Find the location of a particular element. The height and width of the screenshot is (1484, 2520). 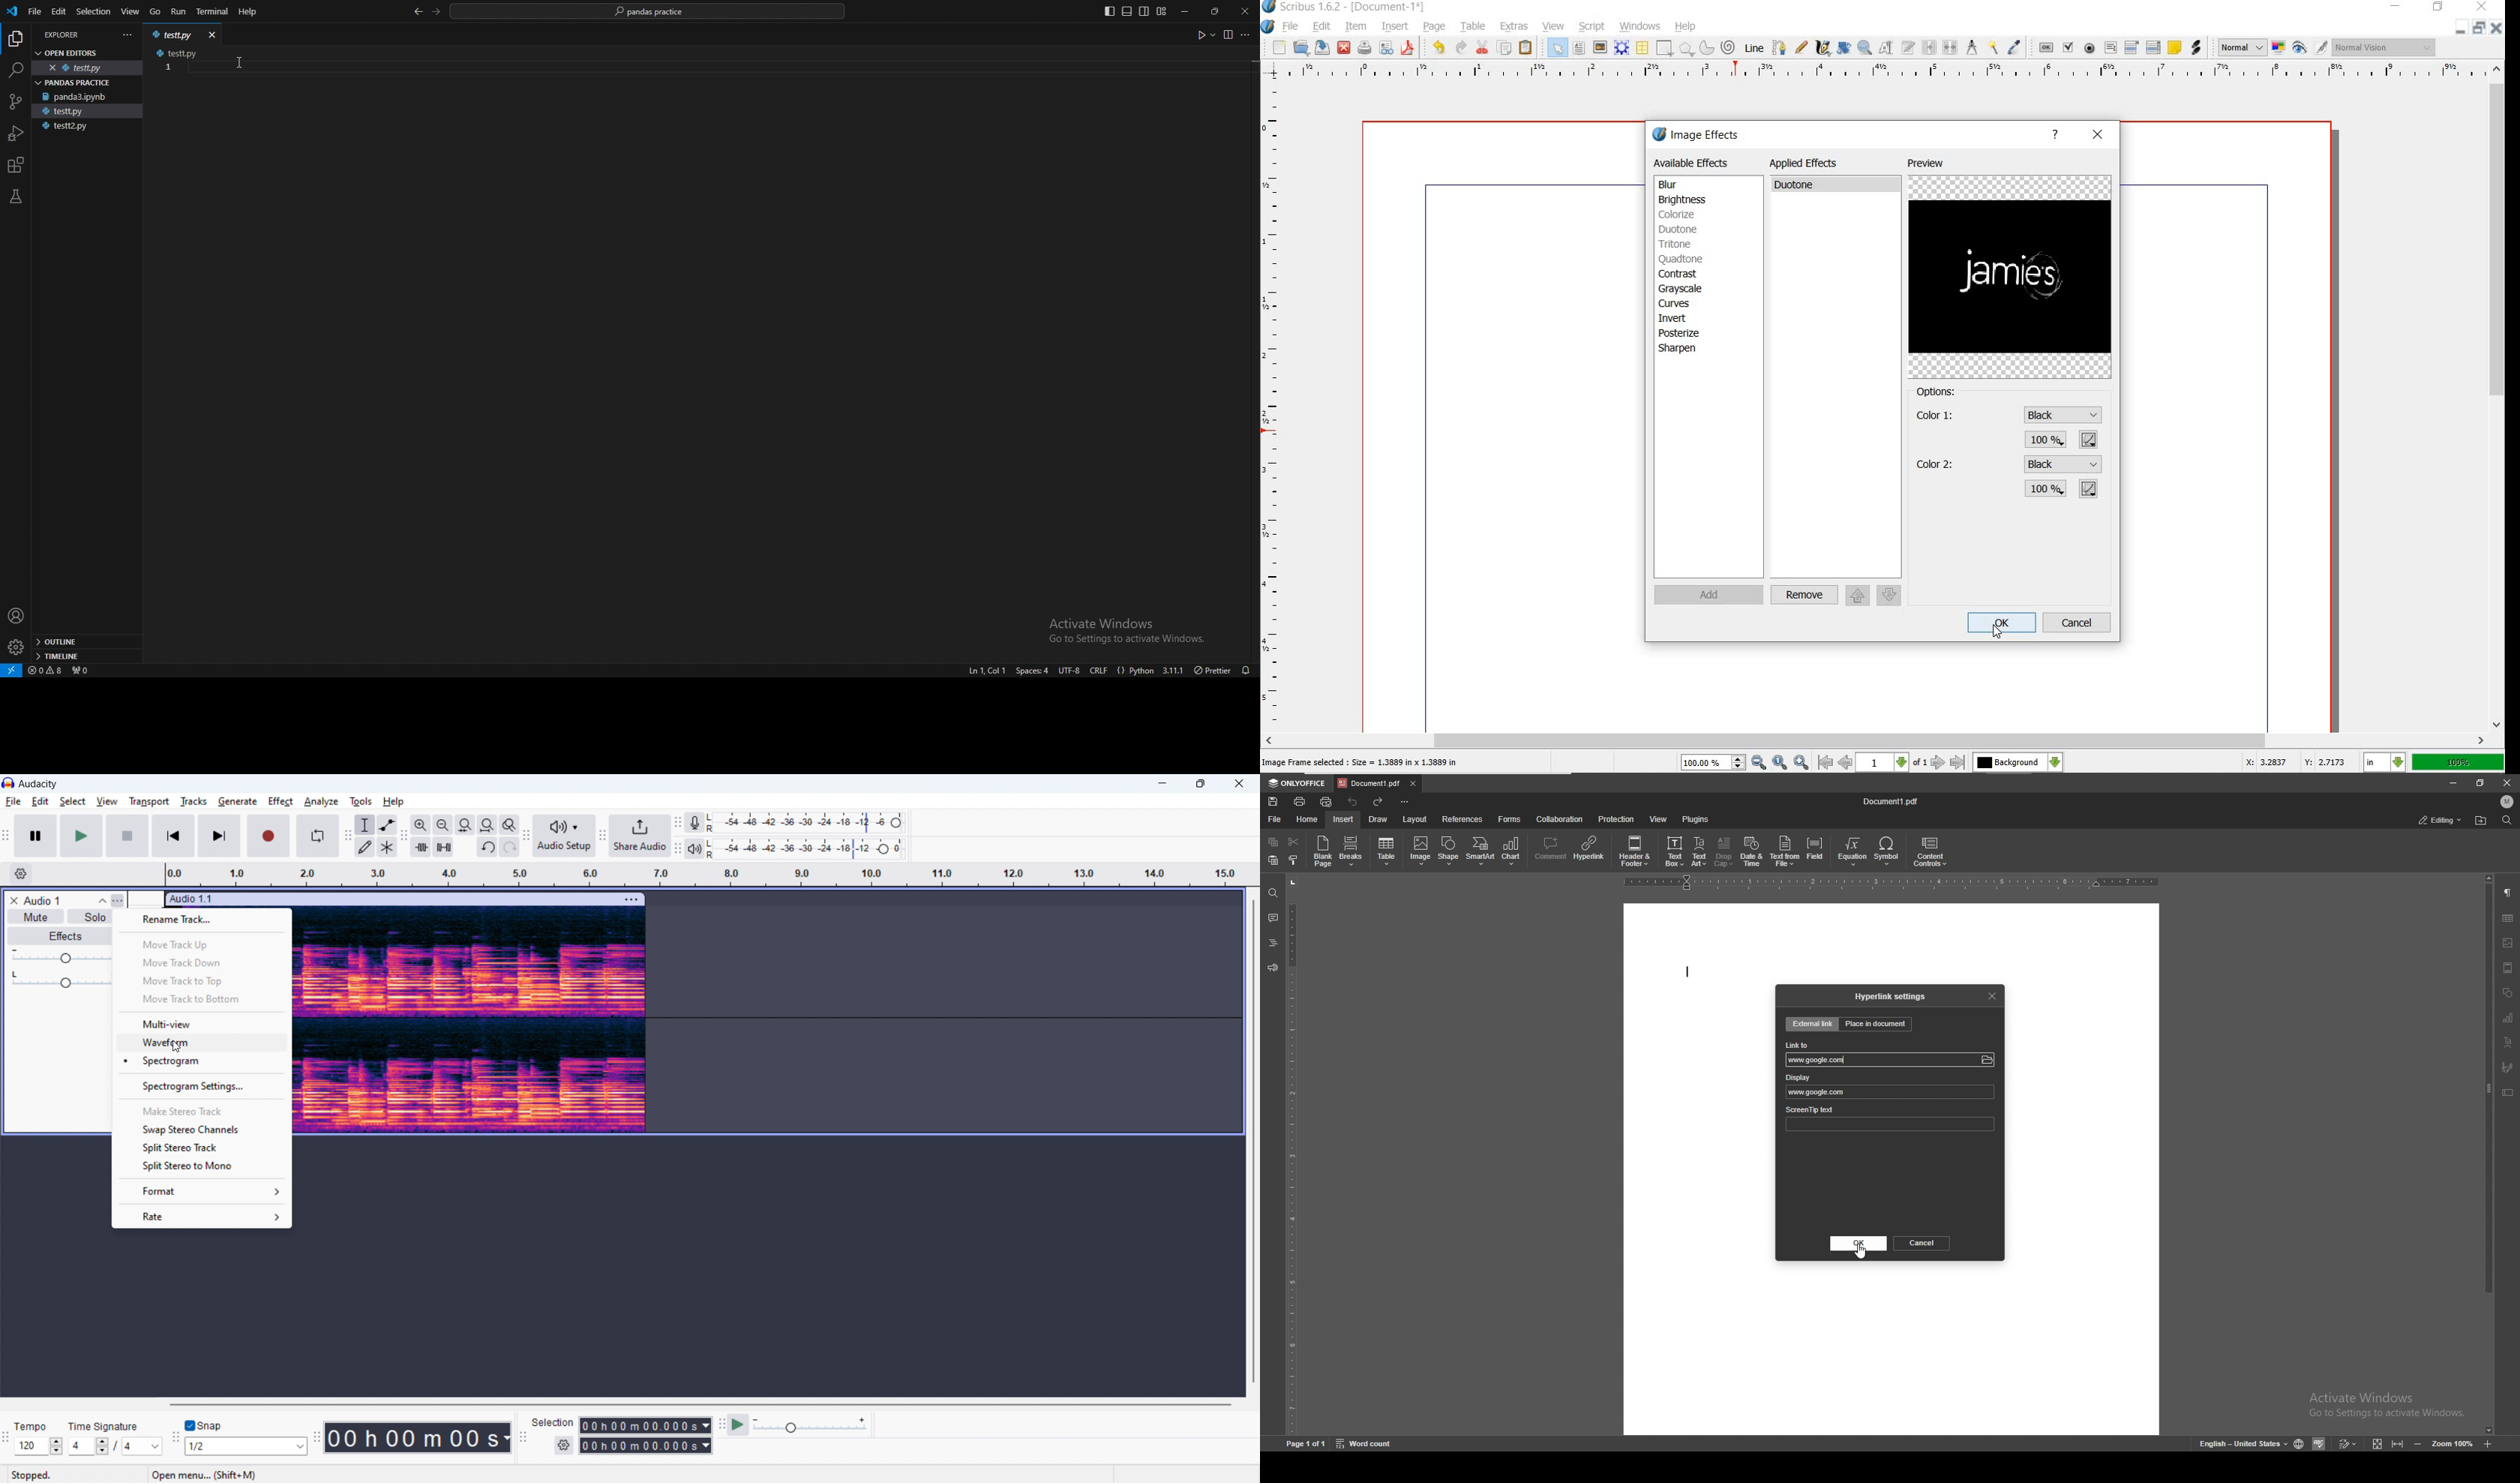

SHAPE is located at coordinates (1665, 48).